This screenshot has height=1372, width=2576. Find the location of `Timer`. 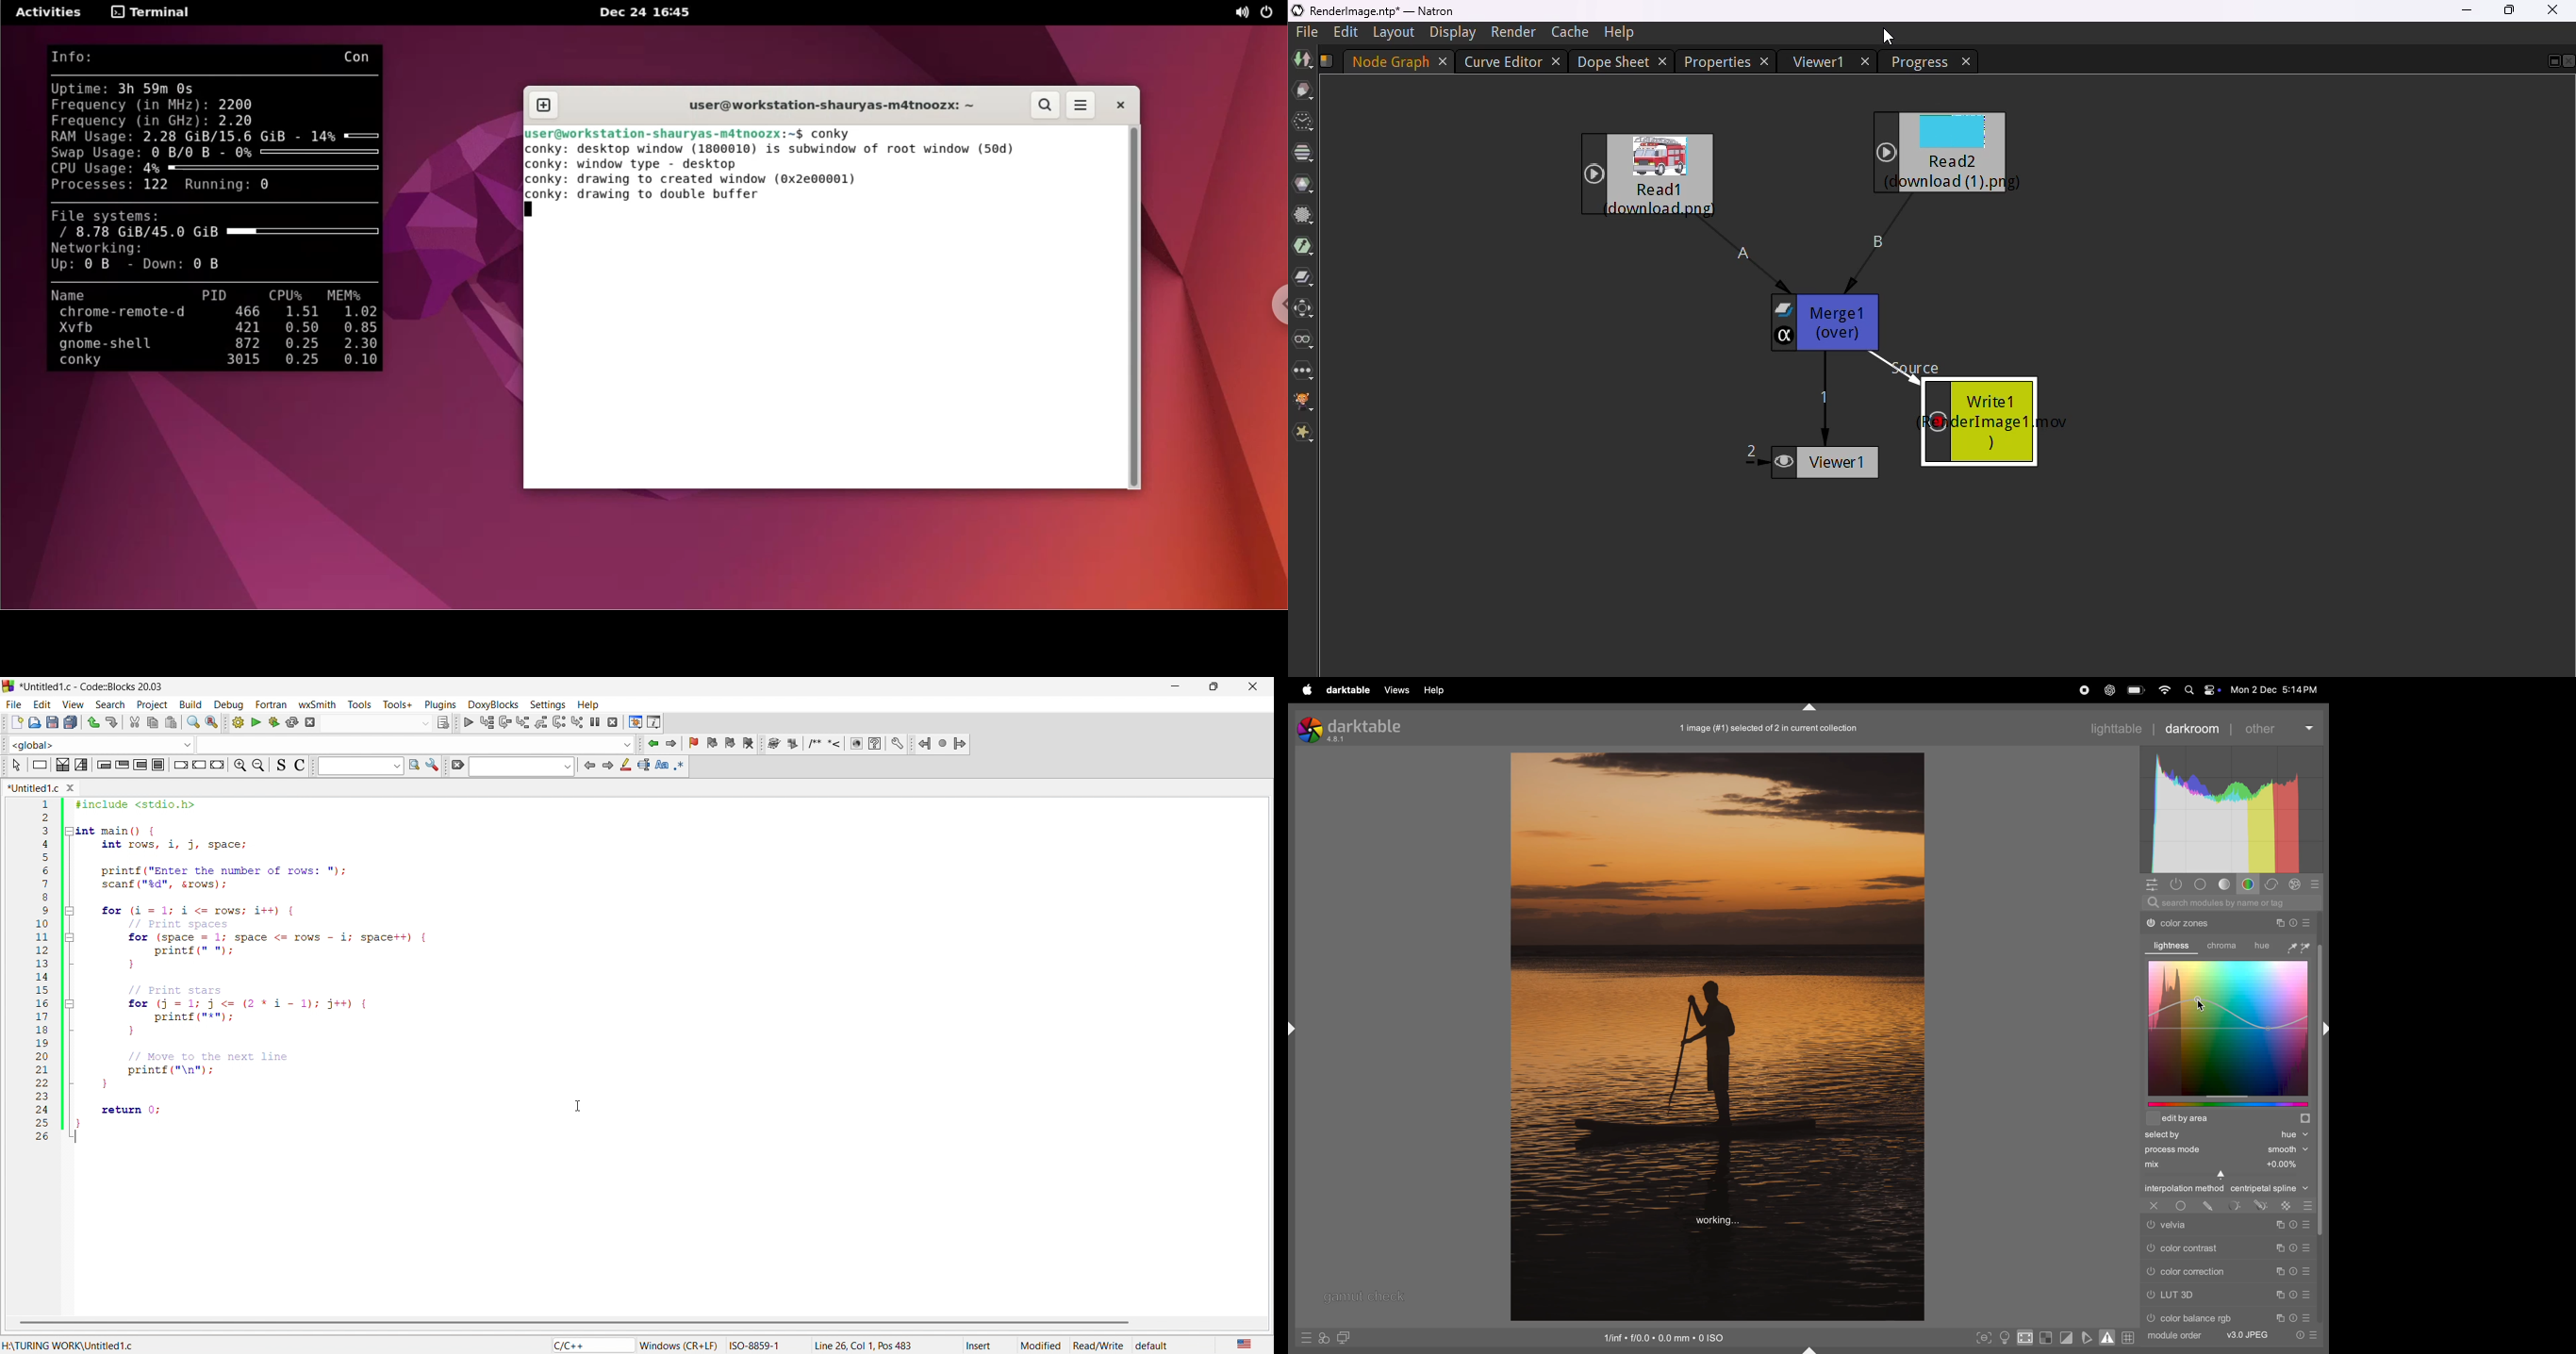

Timer is located at coordinates (2294, 1224).